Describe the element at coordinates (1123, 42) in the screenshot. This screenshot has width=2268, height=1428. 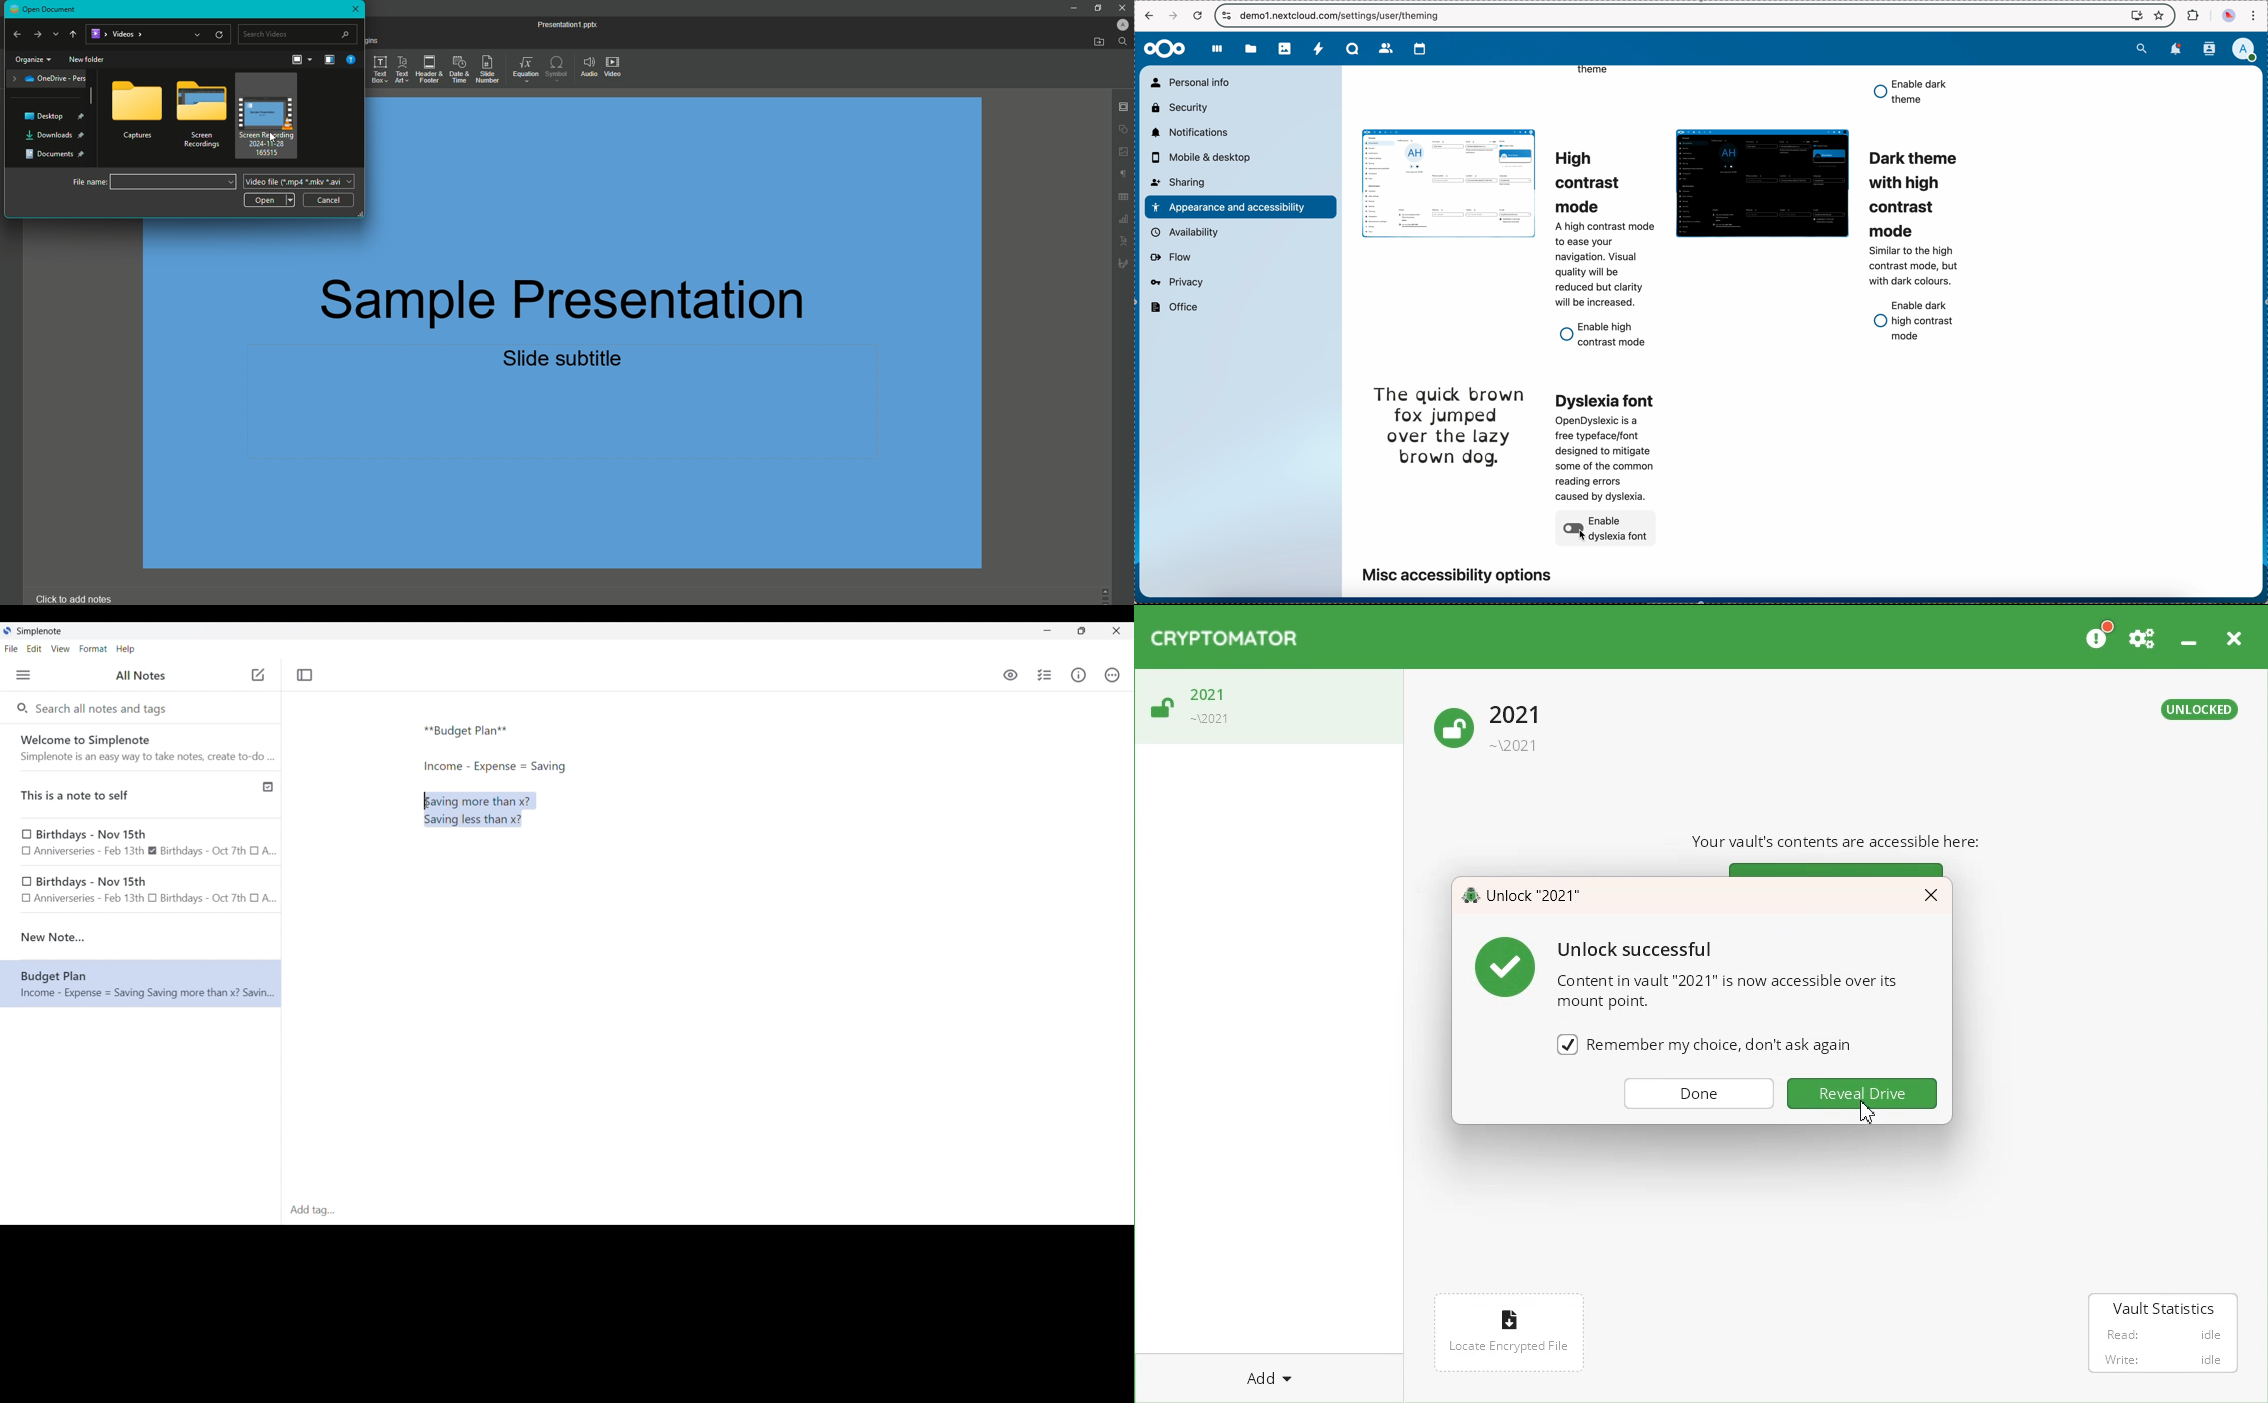
I see `Find` at that location.